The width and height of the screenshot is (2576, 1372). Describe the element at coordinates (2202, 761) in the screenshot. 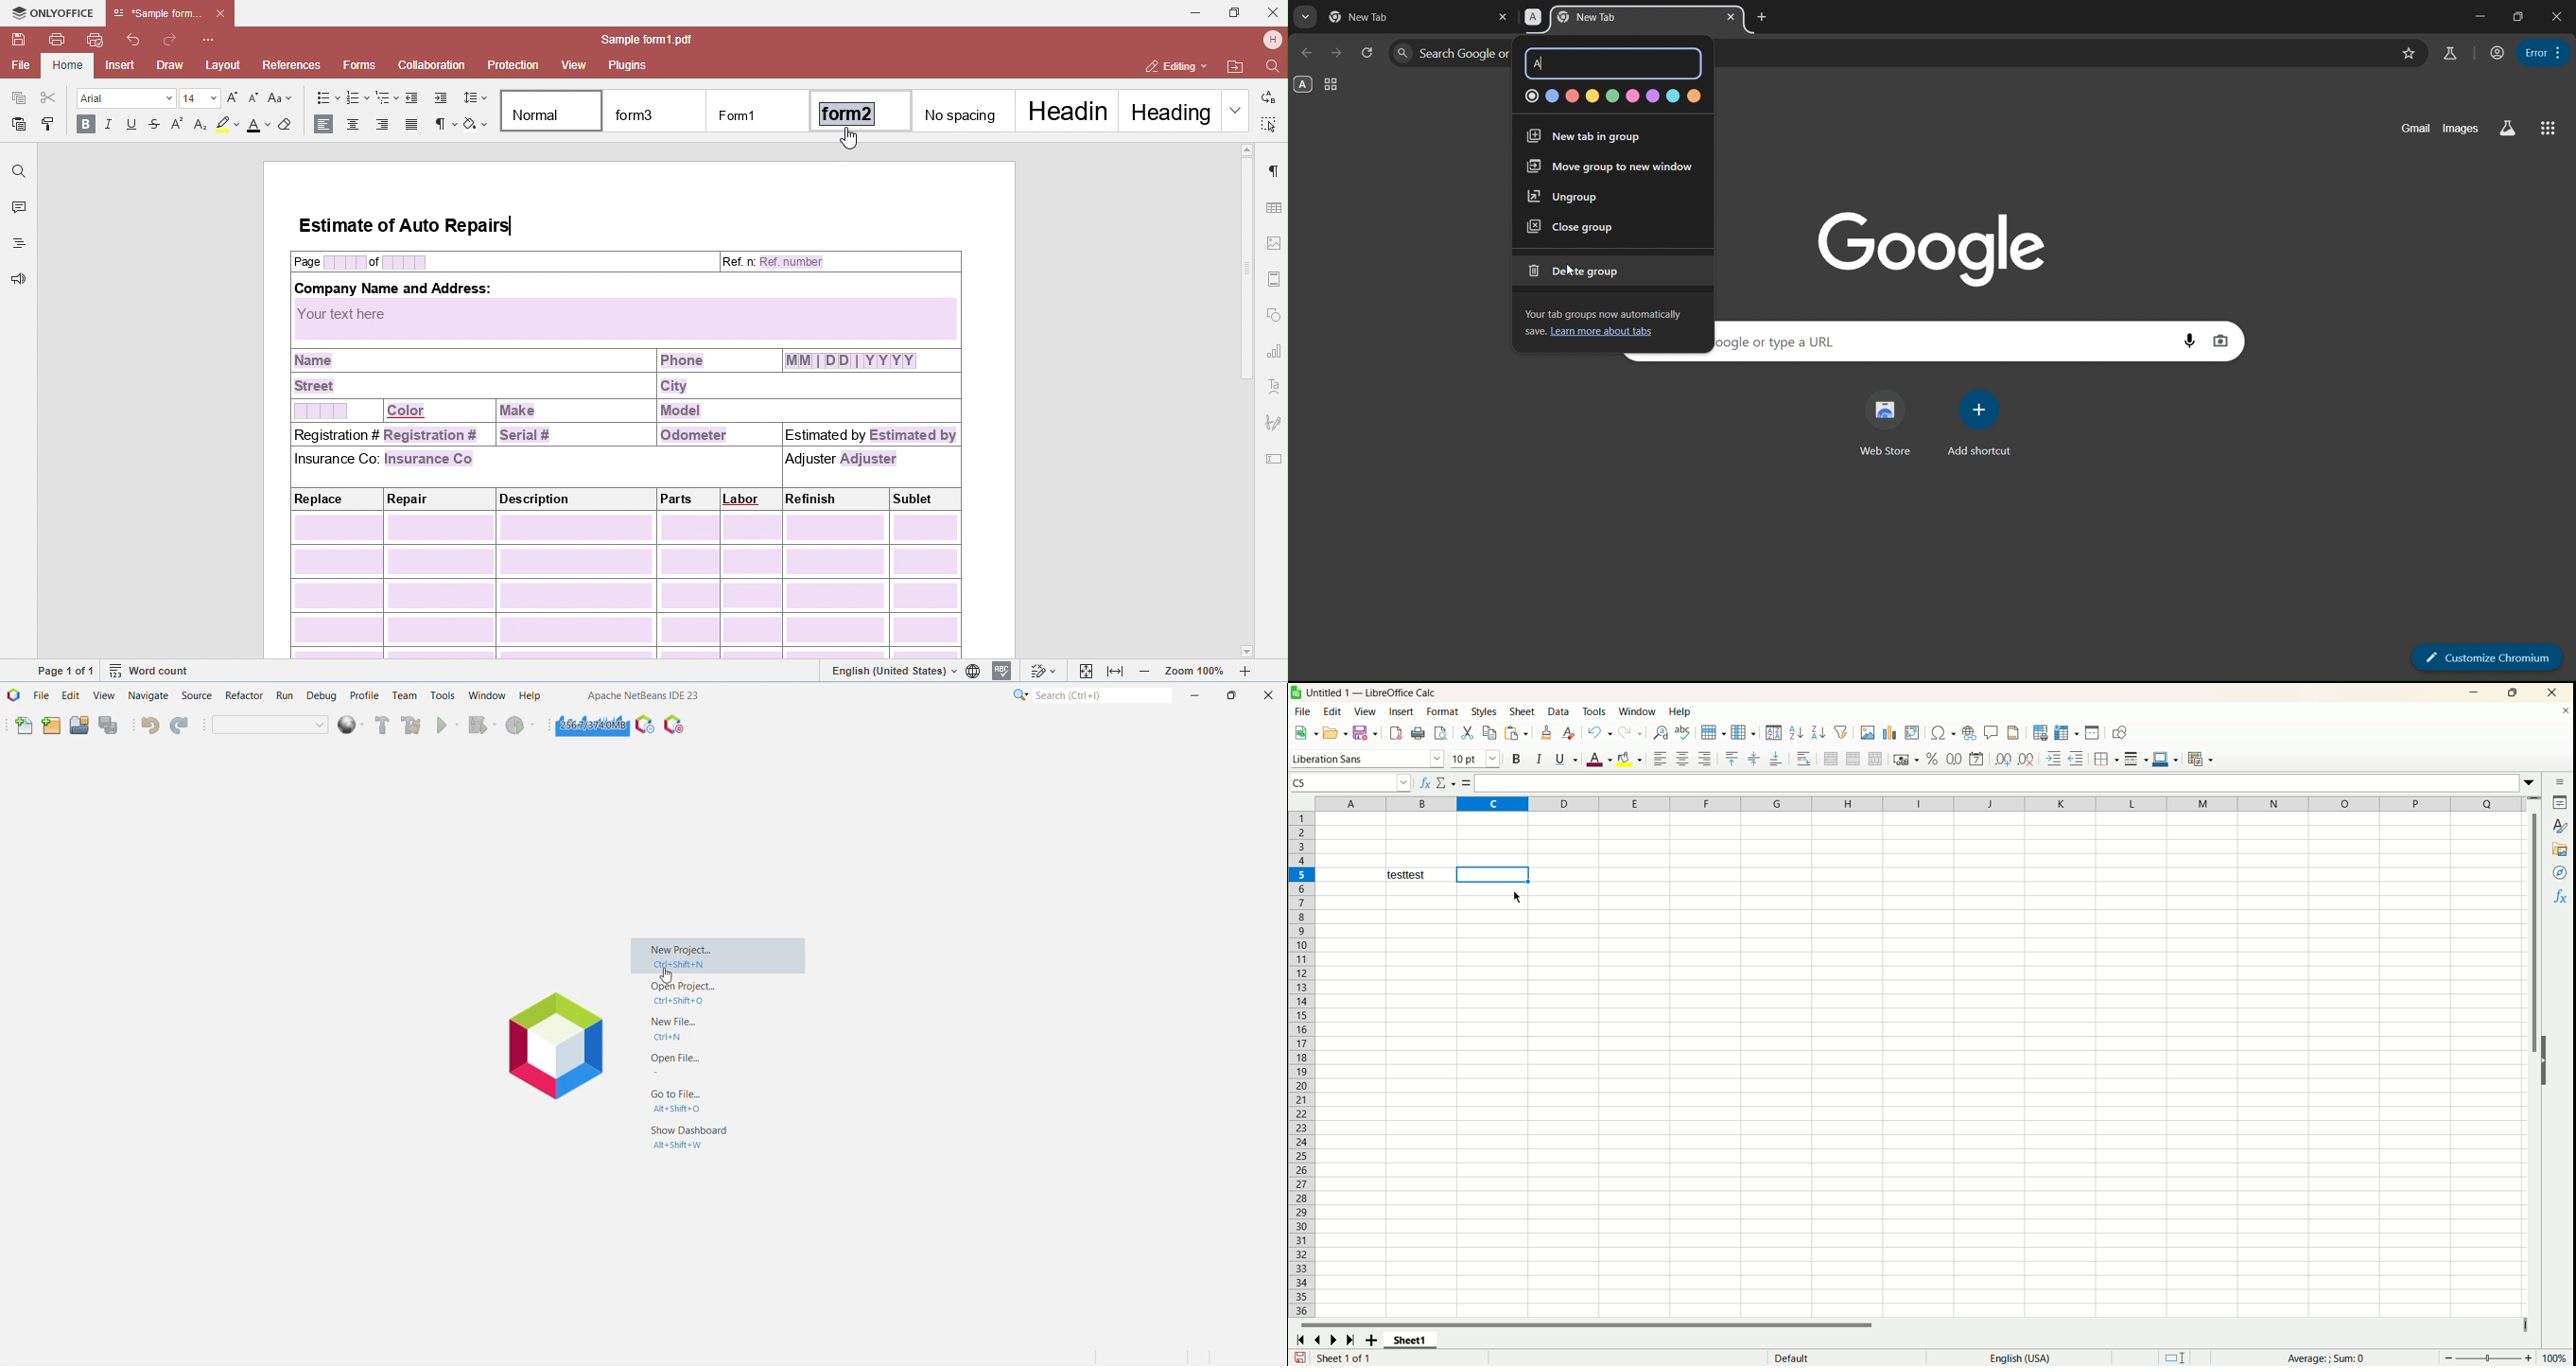

I see `conditional` at that location.